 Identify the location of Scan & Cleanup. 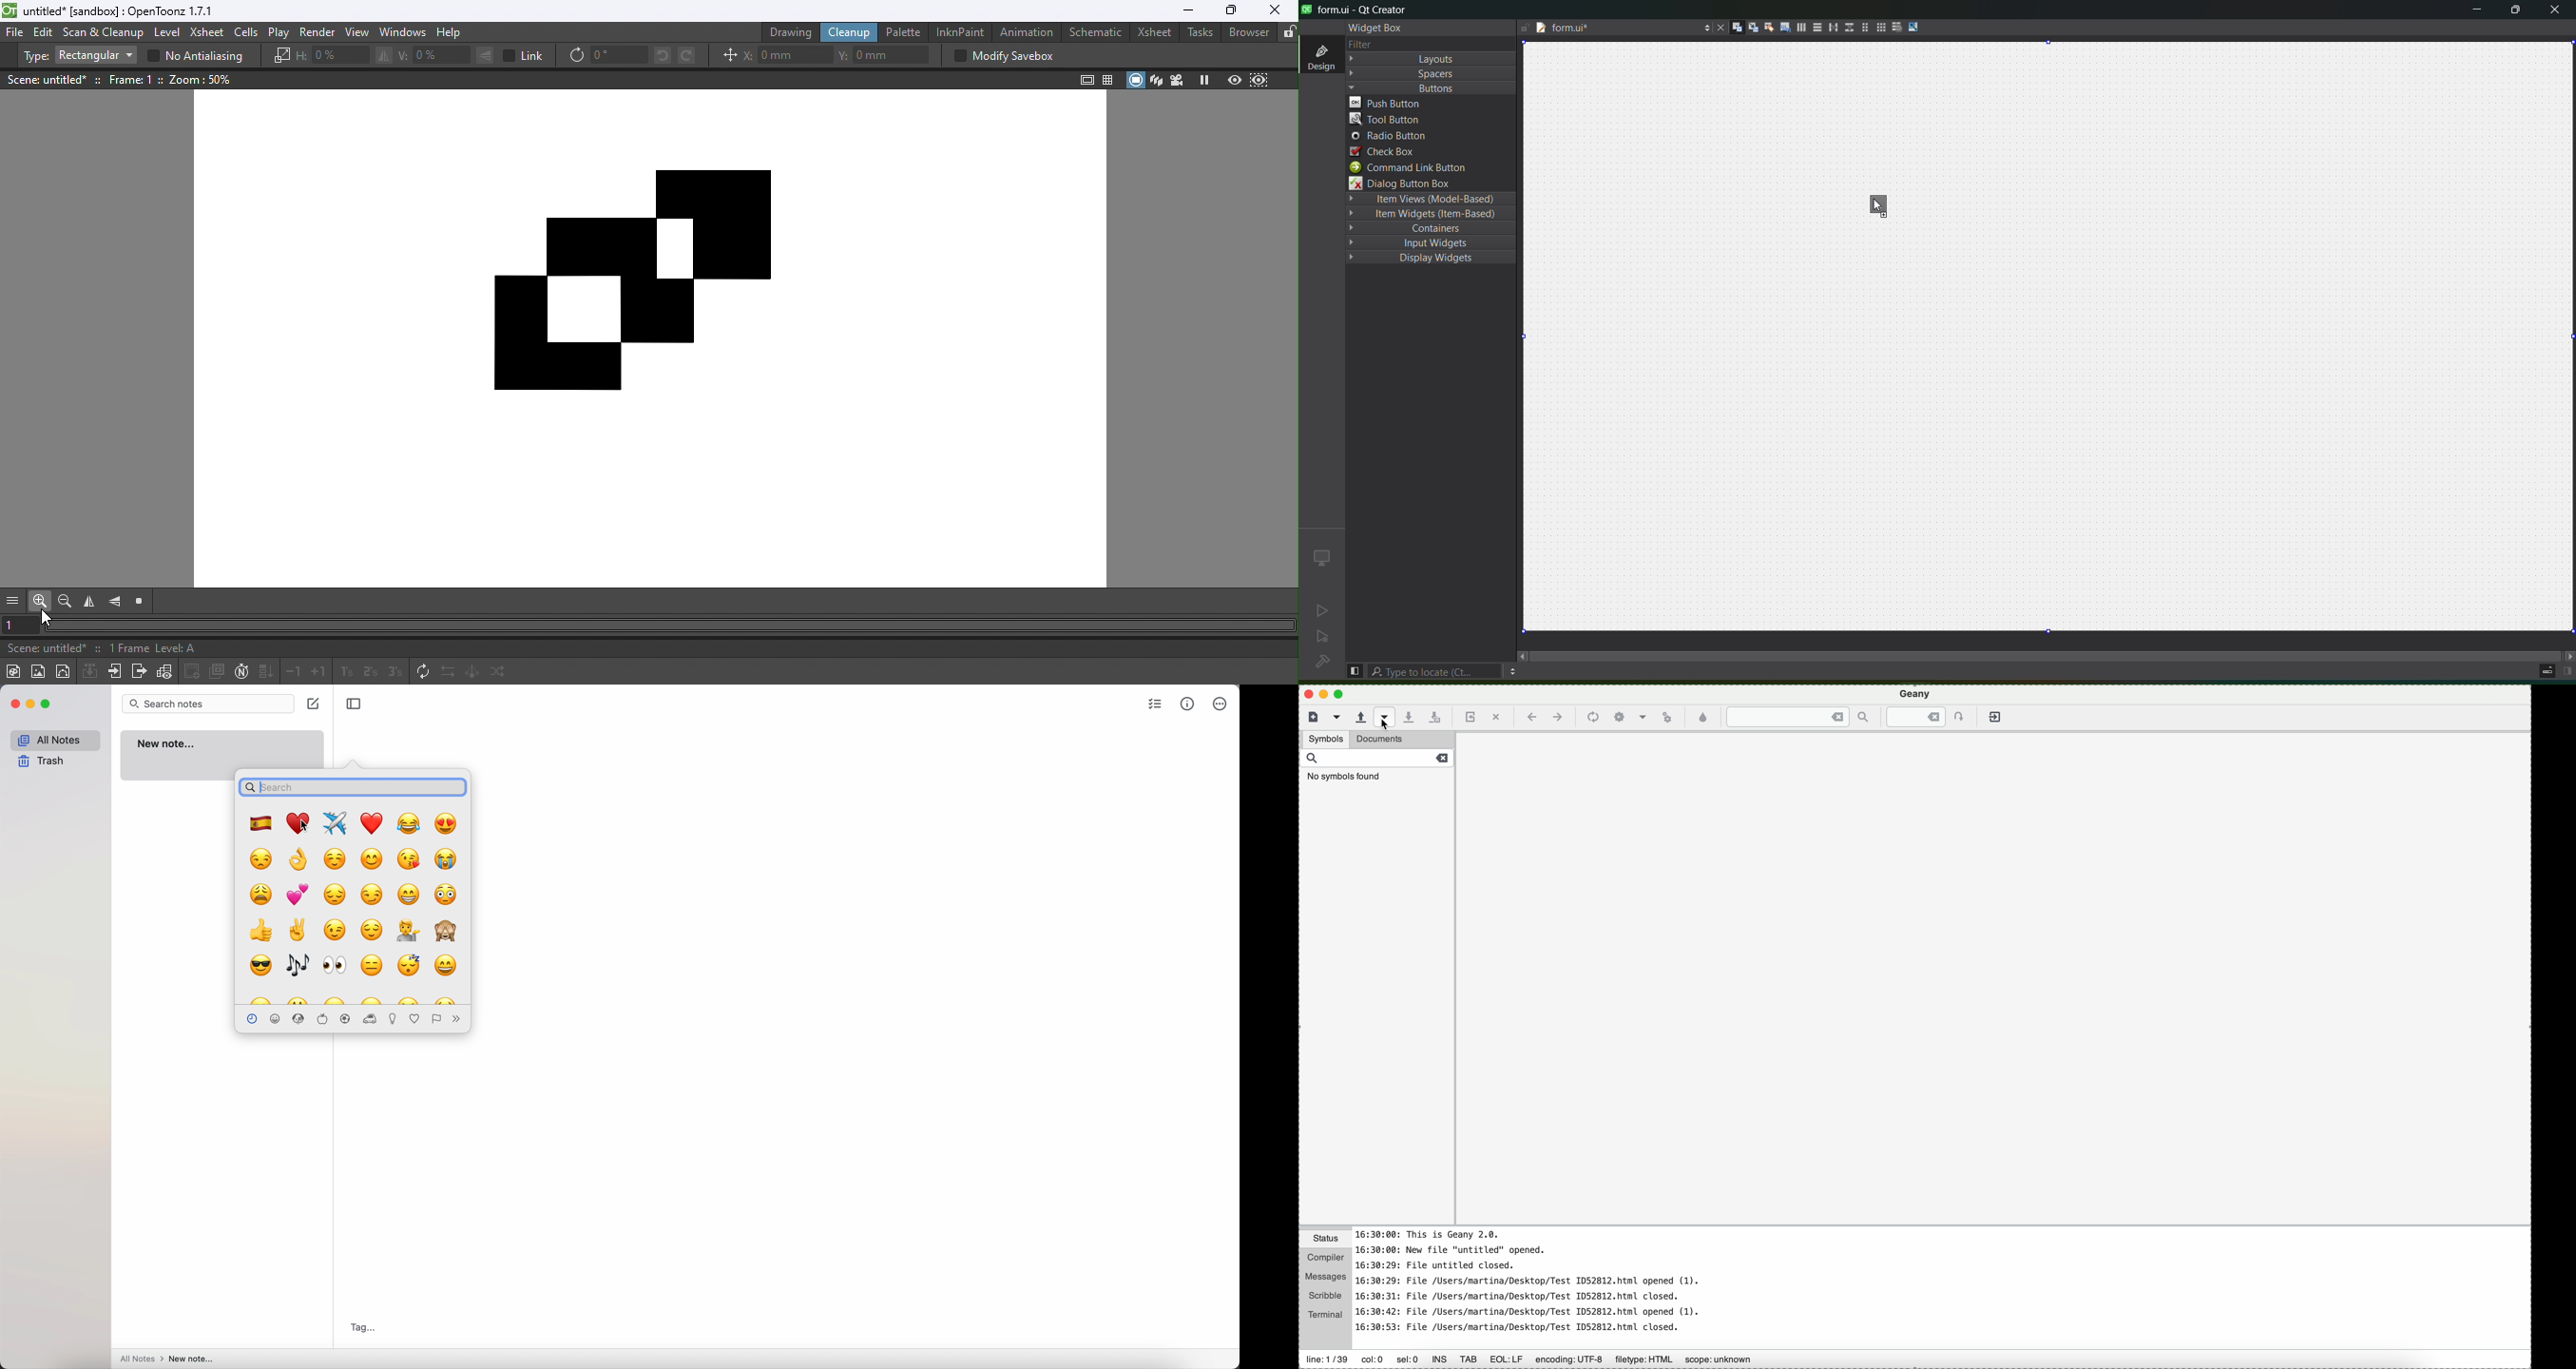
(105, 32).